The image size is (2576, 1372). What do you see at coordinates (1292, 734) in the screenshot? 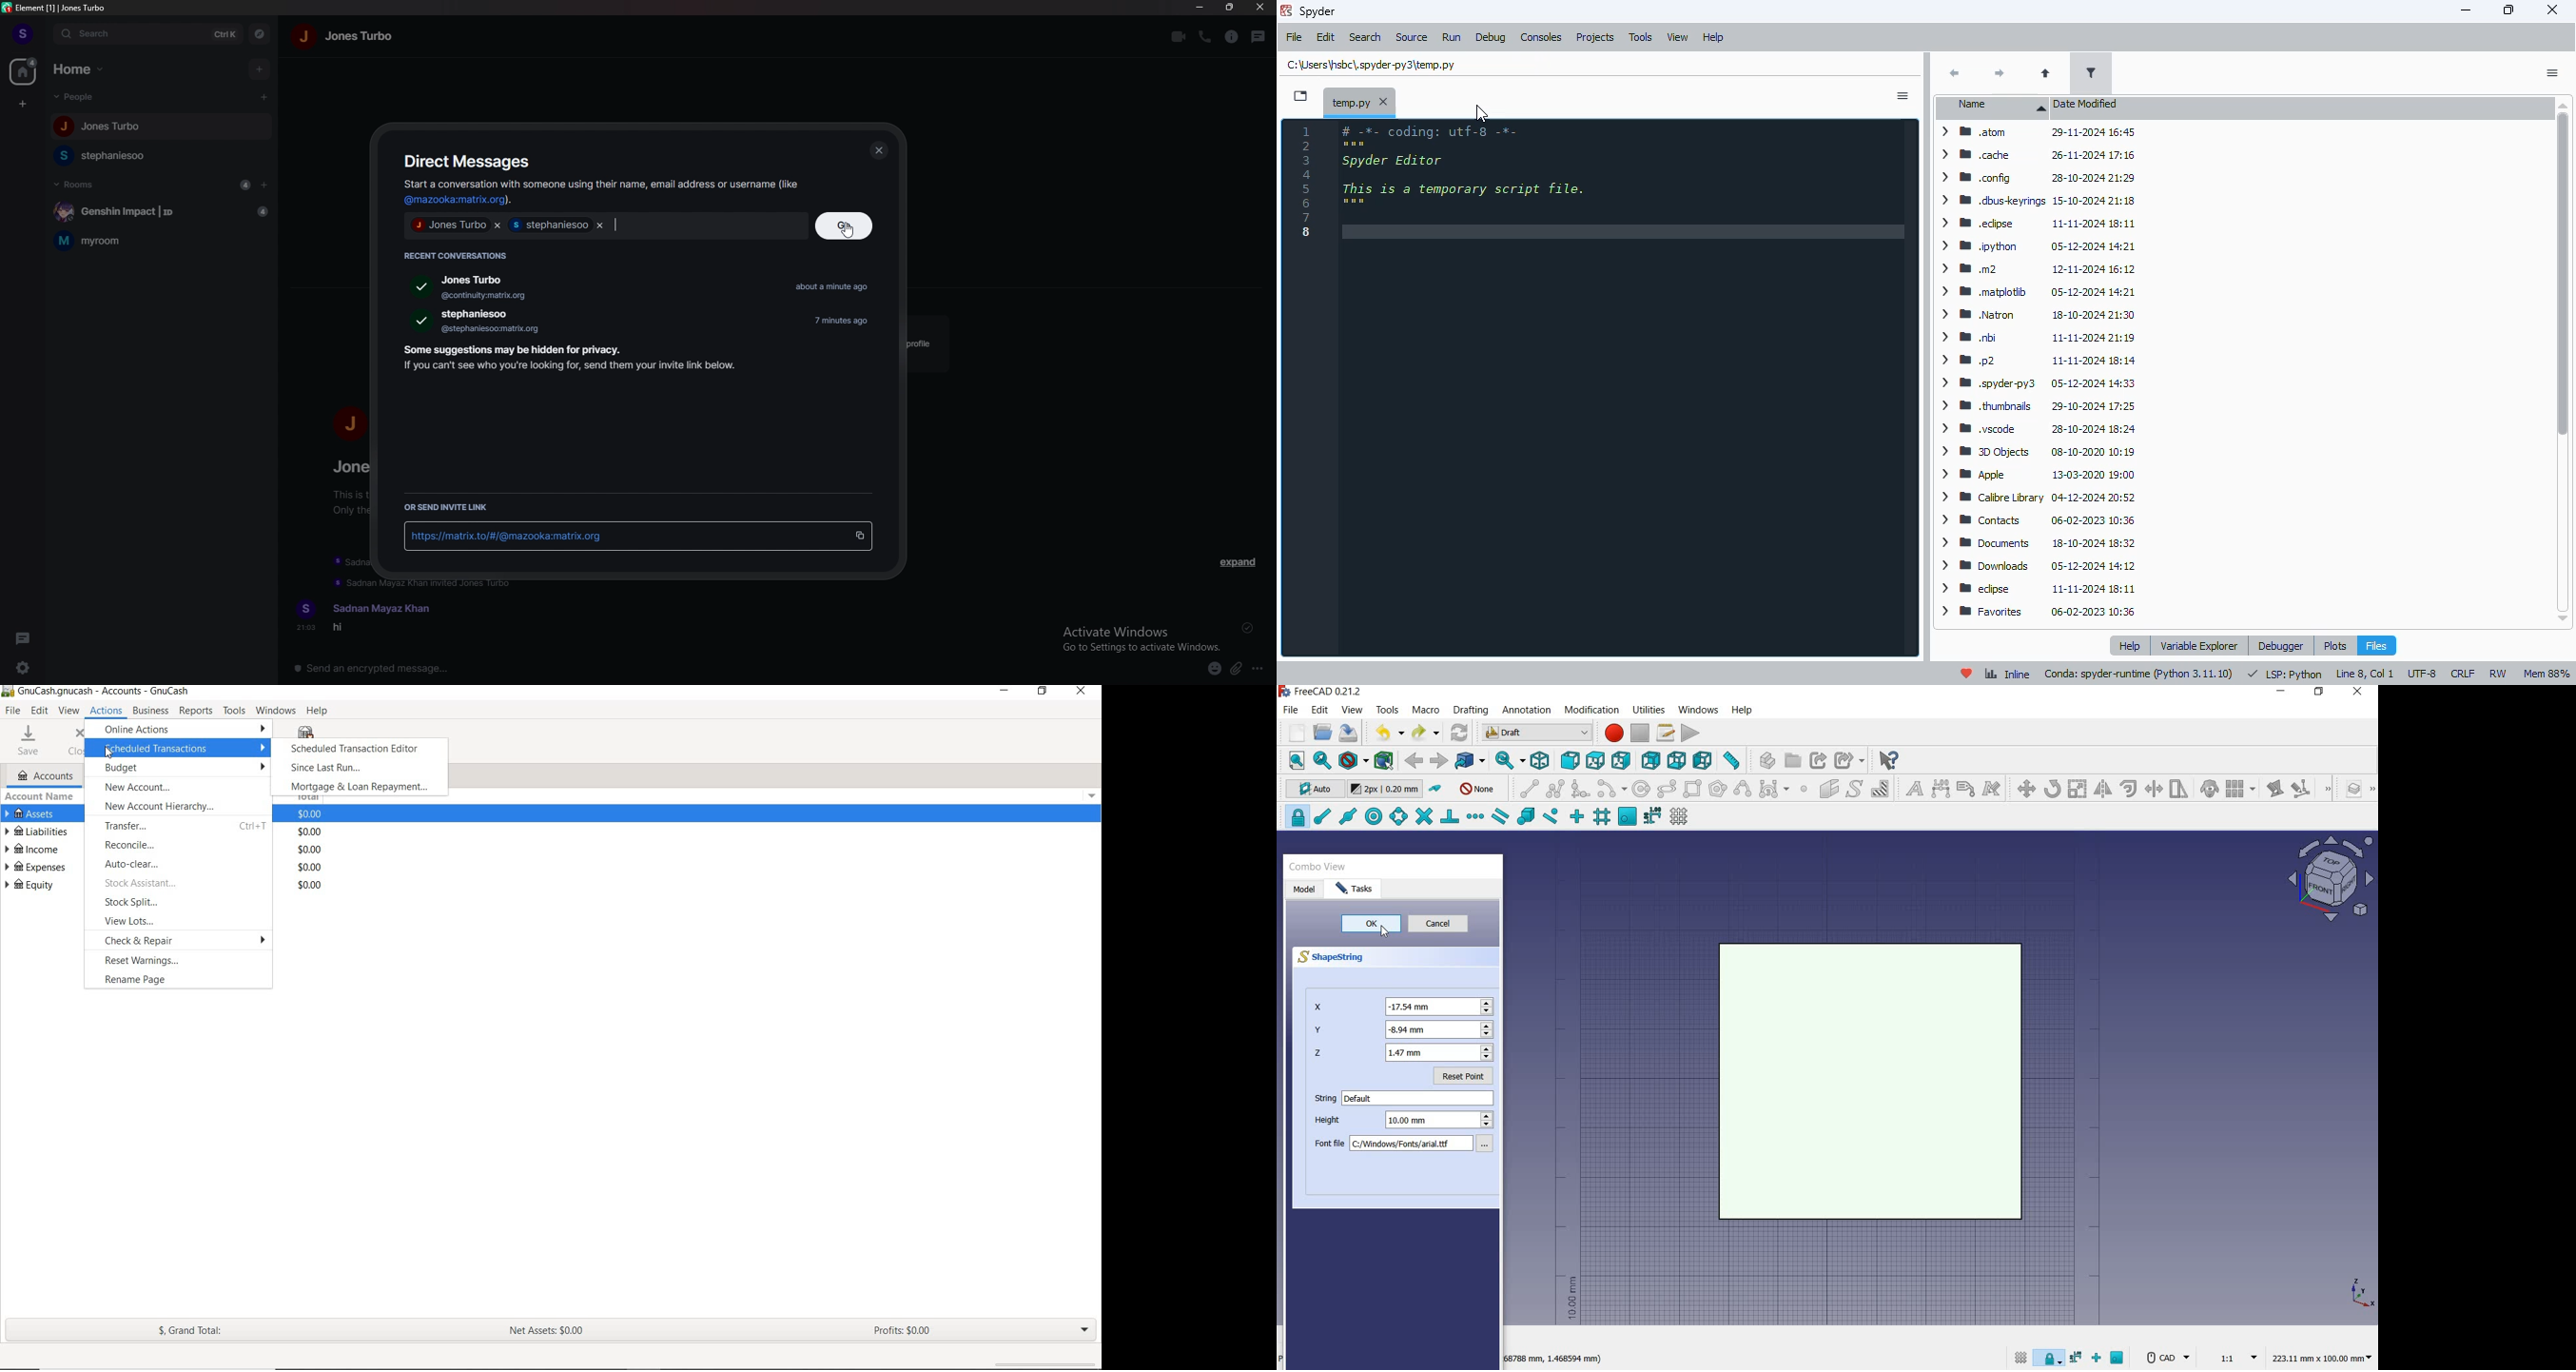
I see `new` at bounding box center [1292, 734].